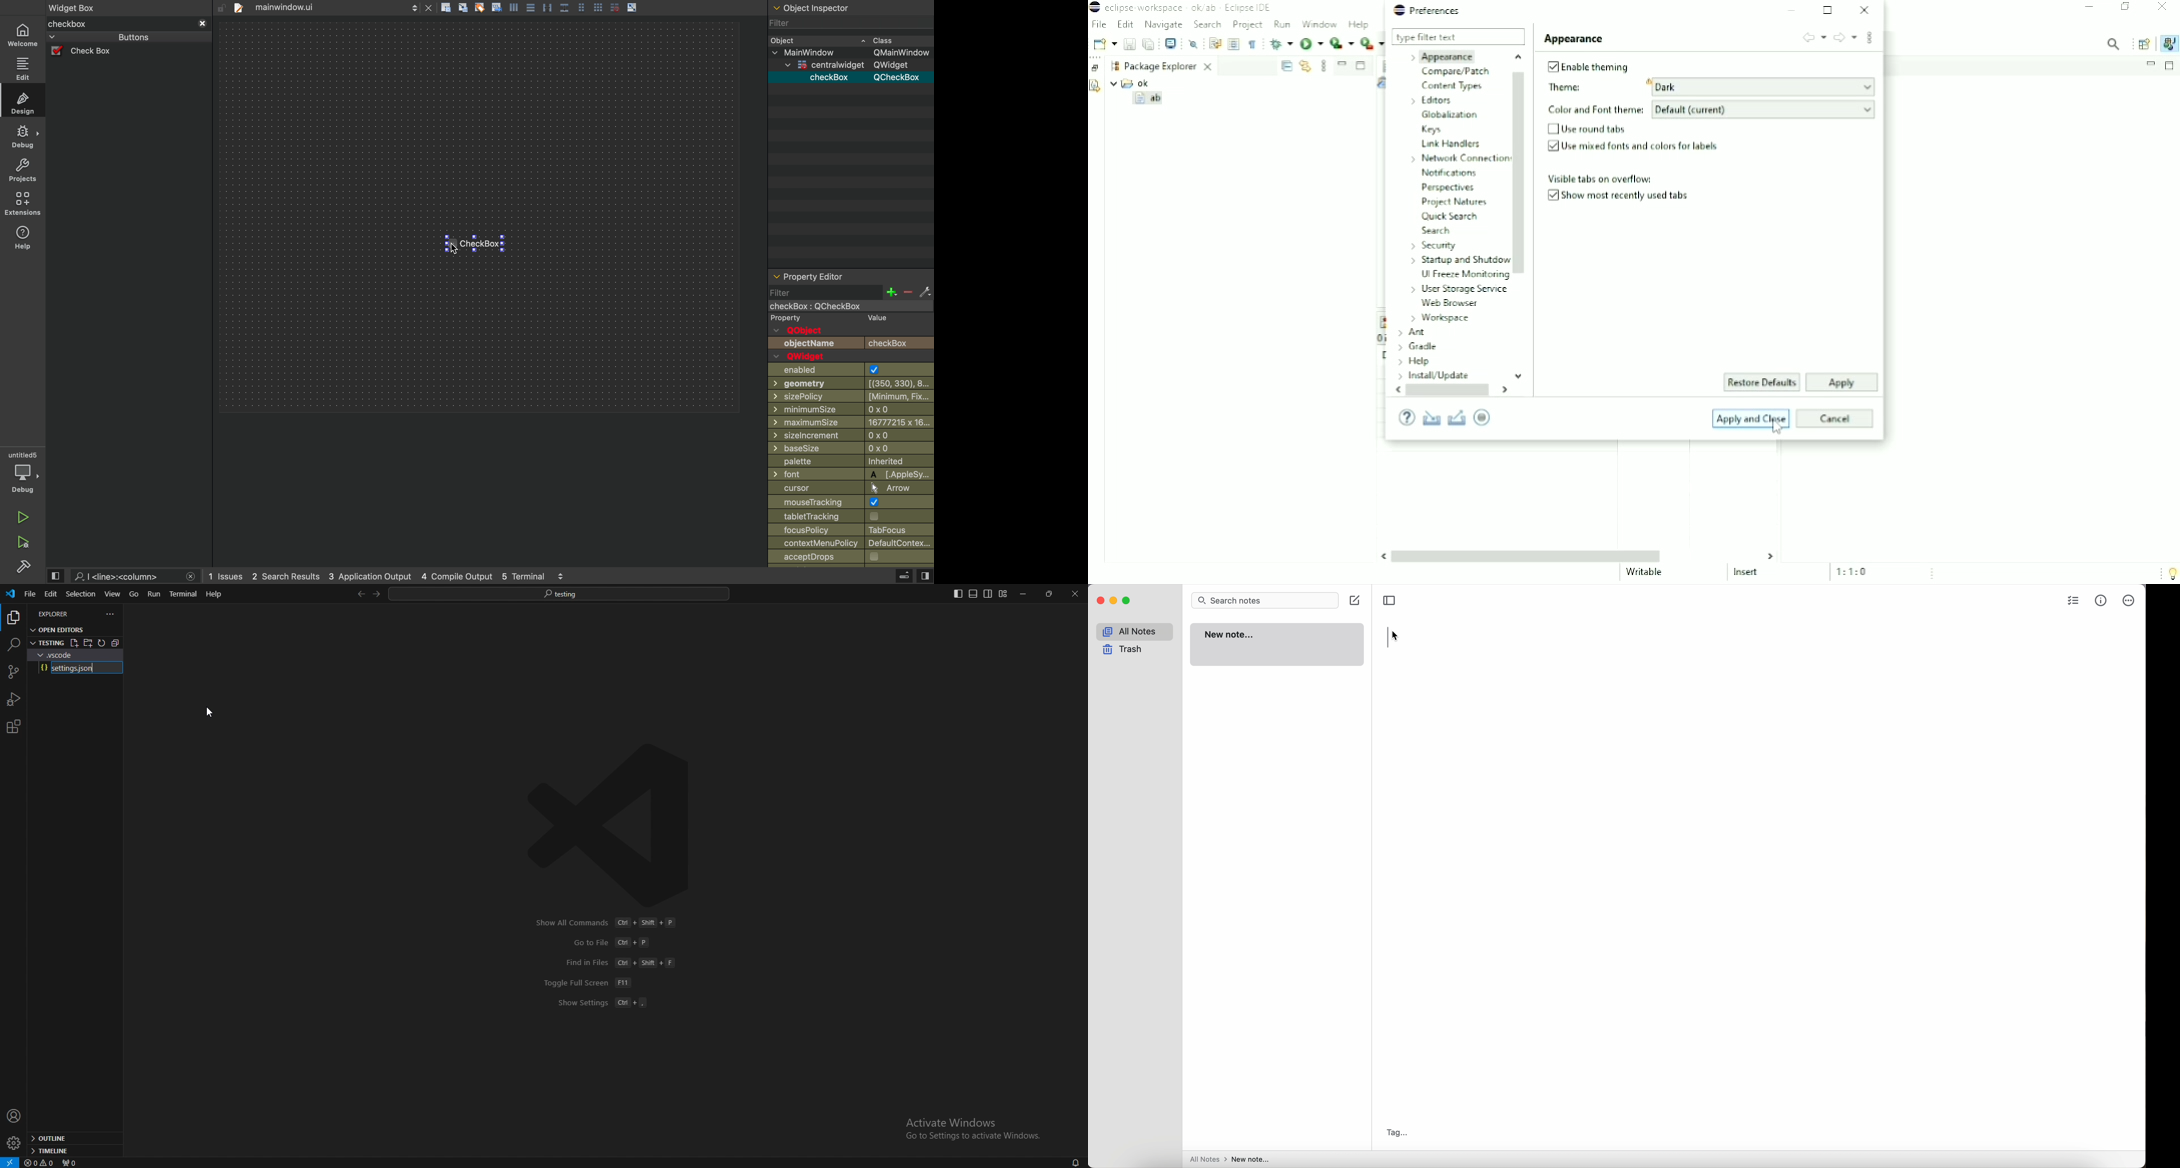  What do you see at coordinates (616, 825) in the screenshot?
I see `vscode logo` at bounding box center [616, 825].